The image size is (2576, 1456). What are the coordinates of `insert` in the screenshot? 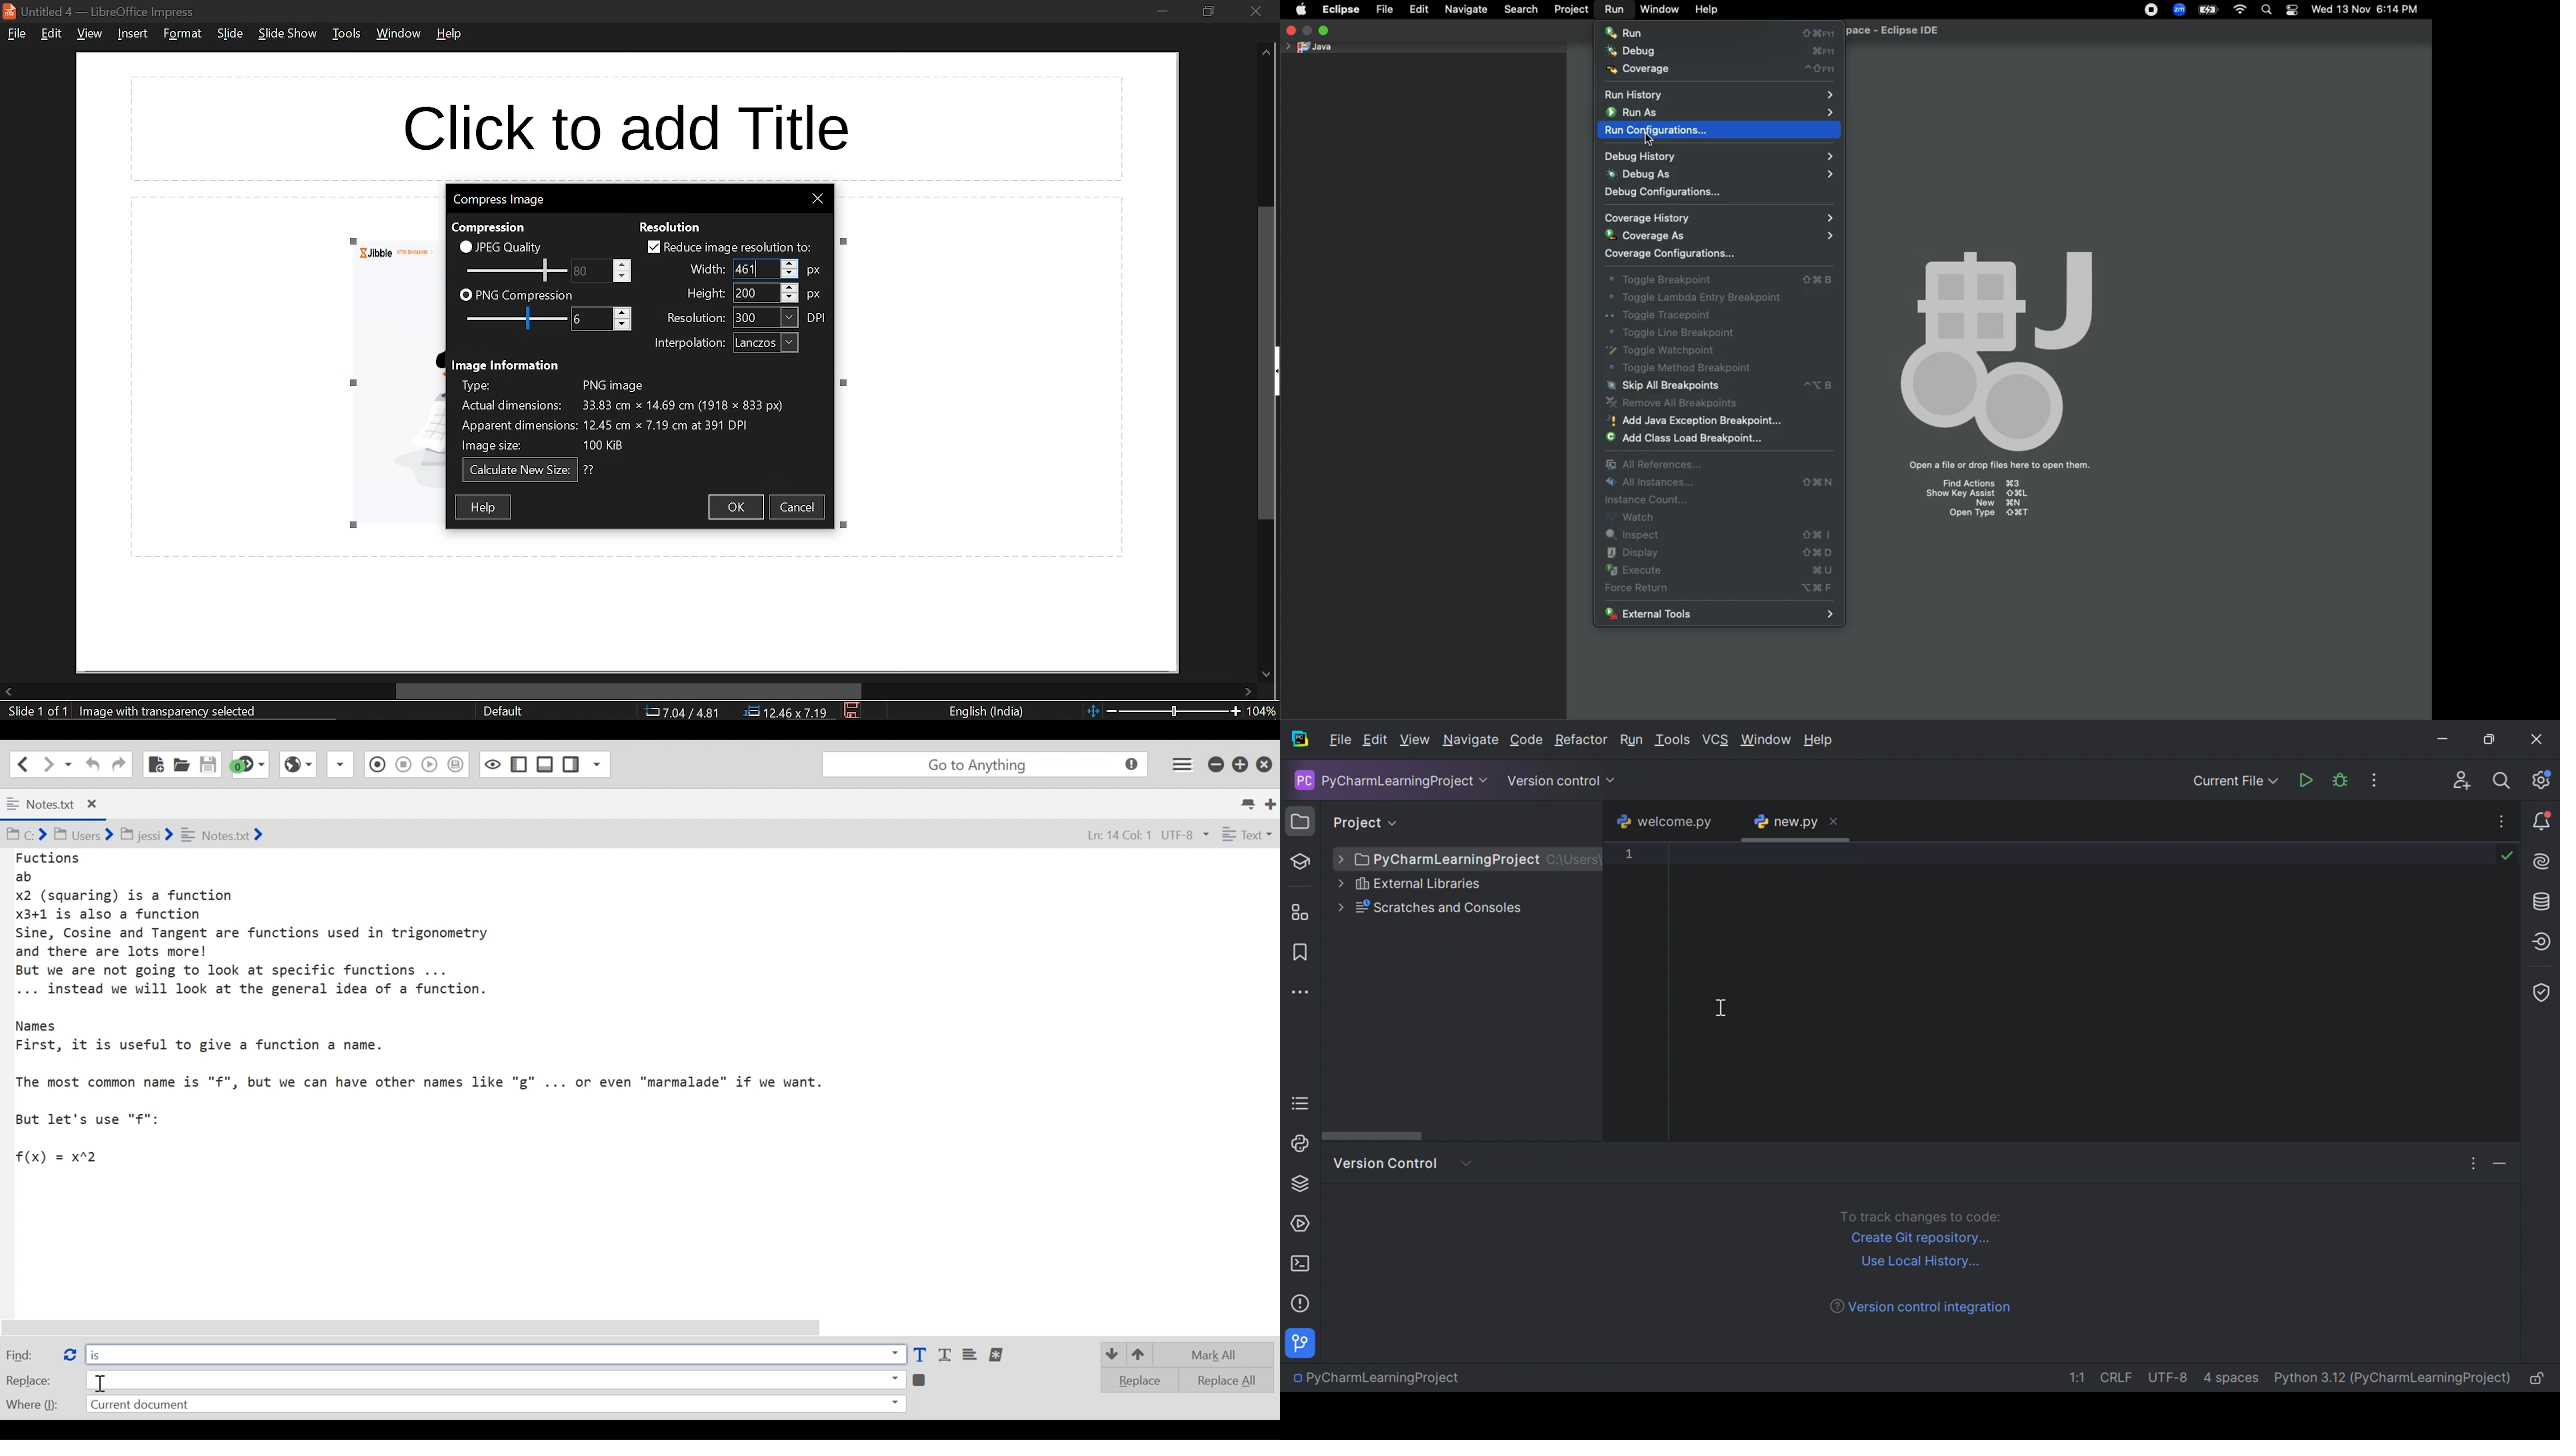 It's located at (134, 34).